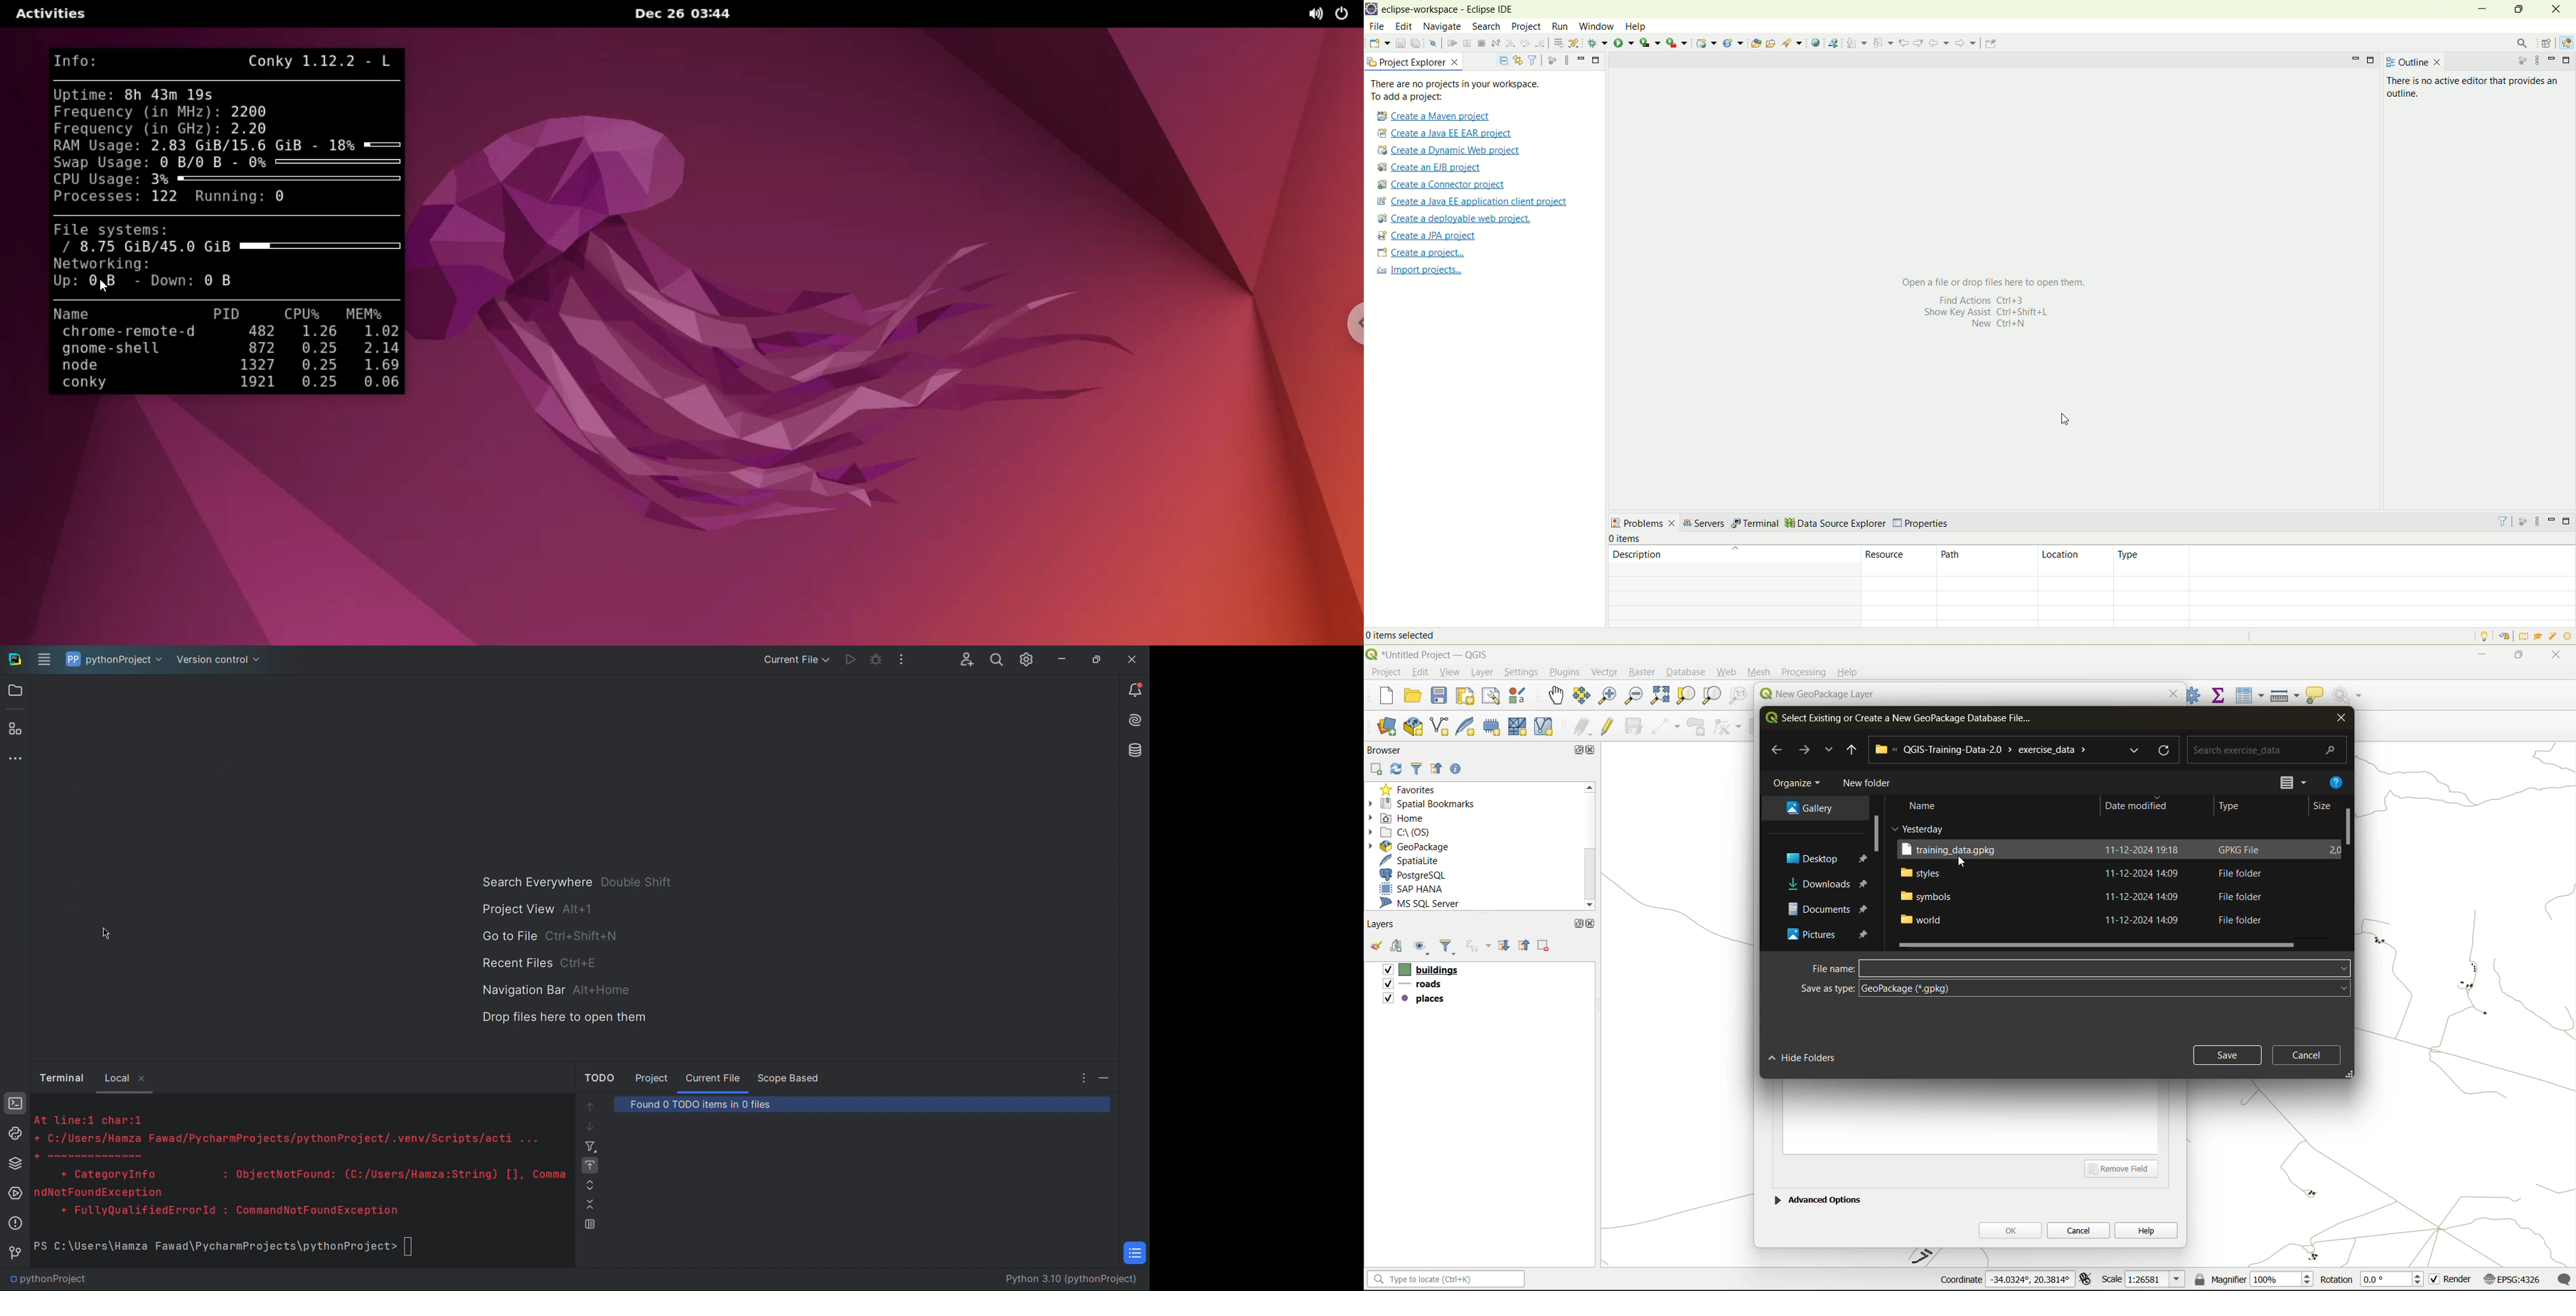 This screenshot has height=1316, width=2576. Describe the element at coordinates (2227, 1054) in the screenshot. I see `save` at that location.